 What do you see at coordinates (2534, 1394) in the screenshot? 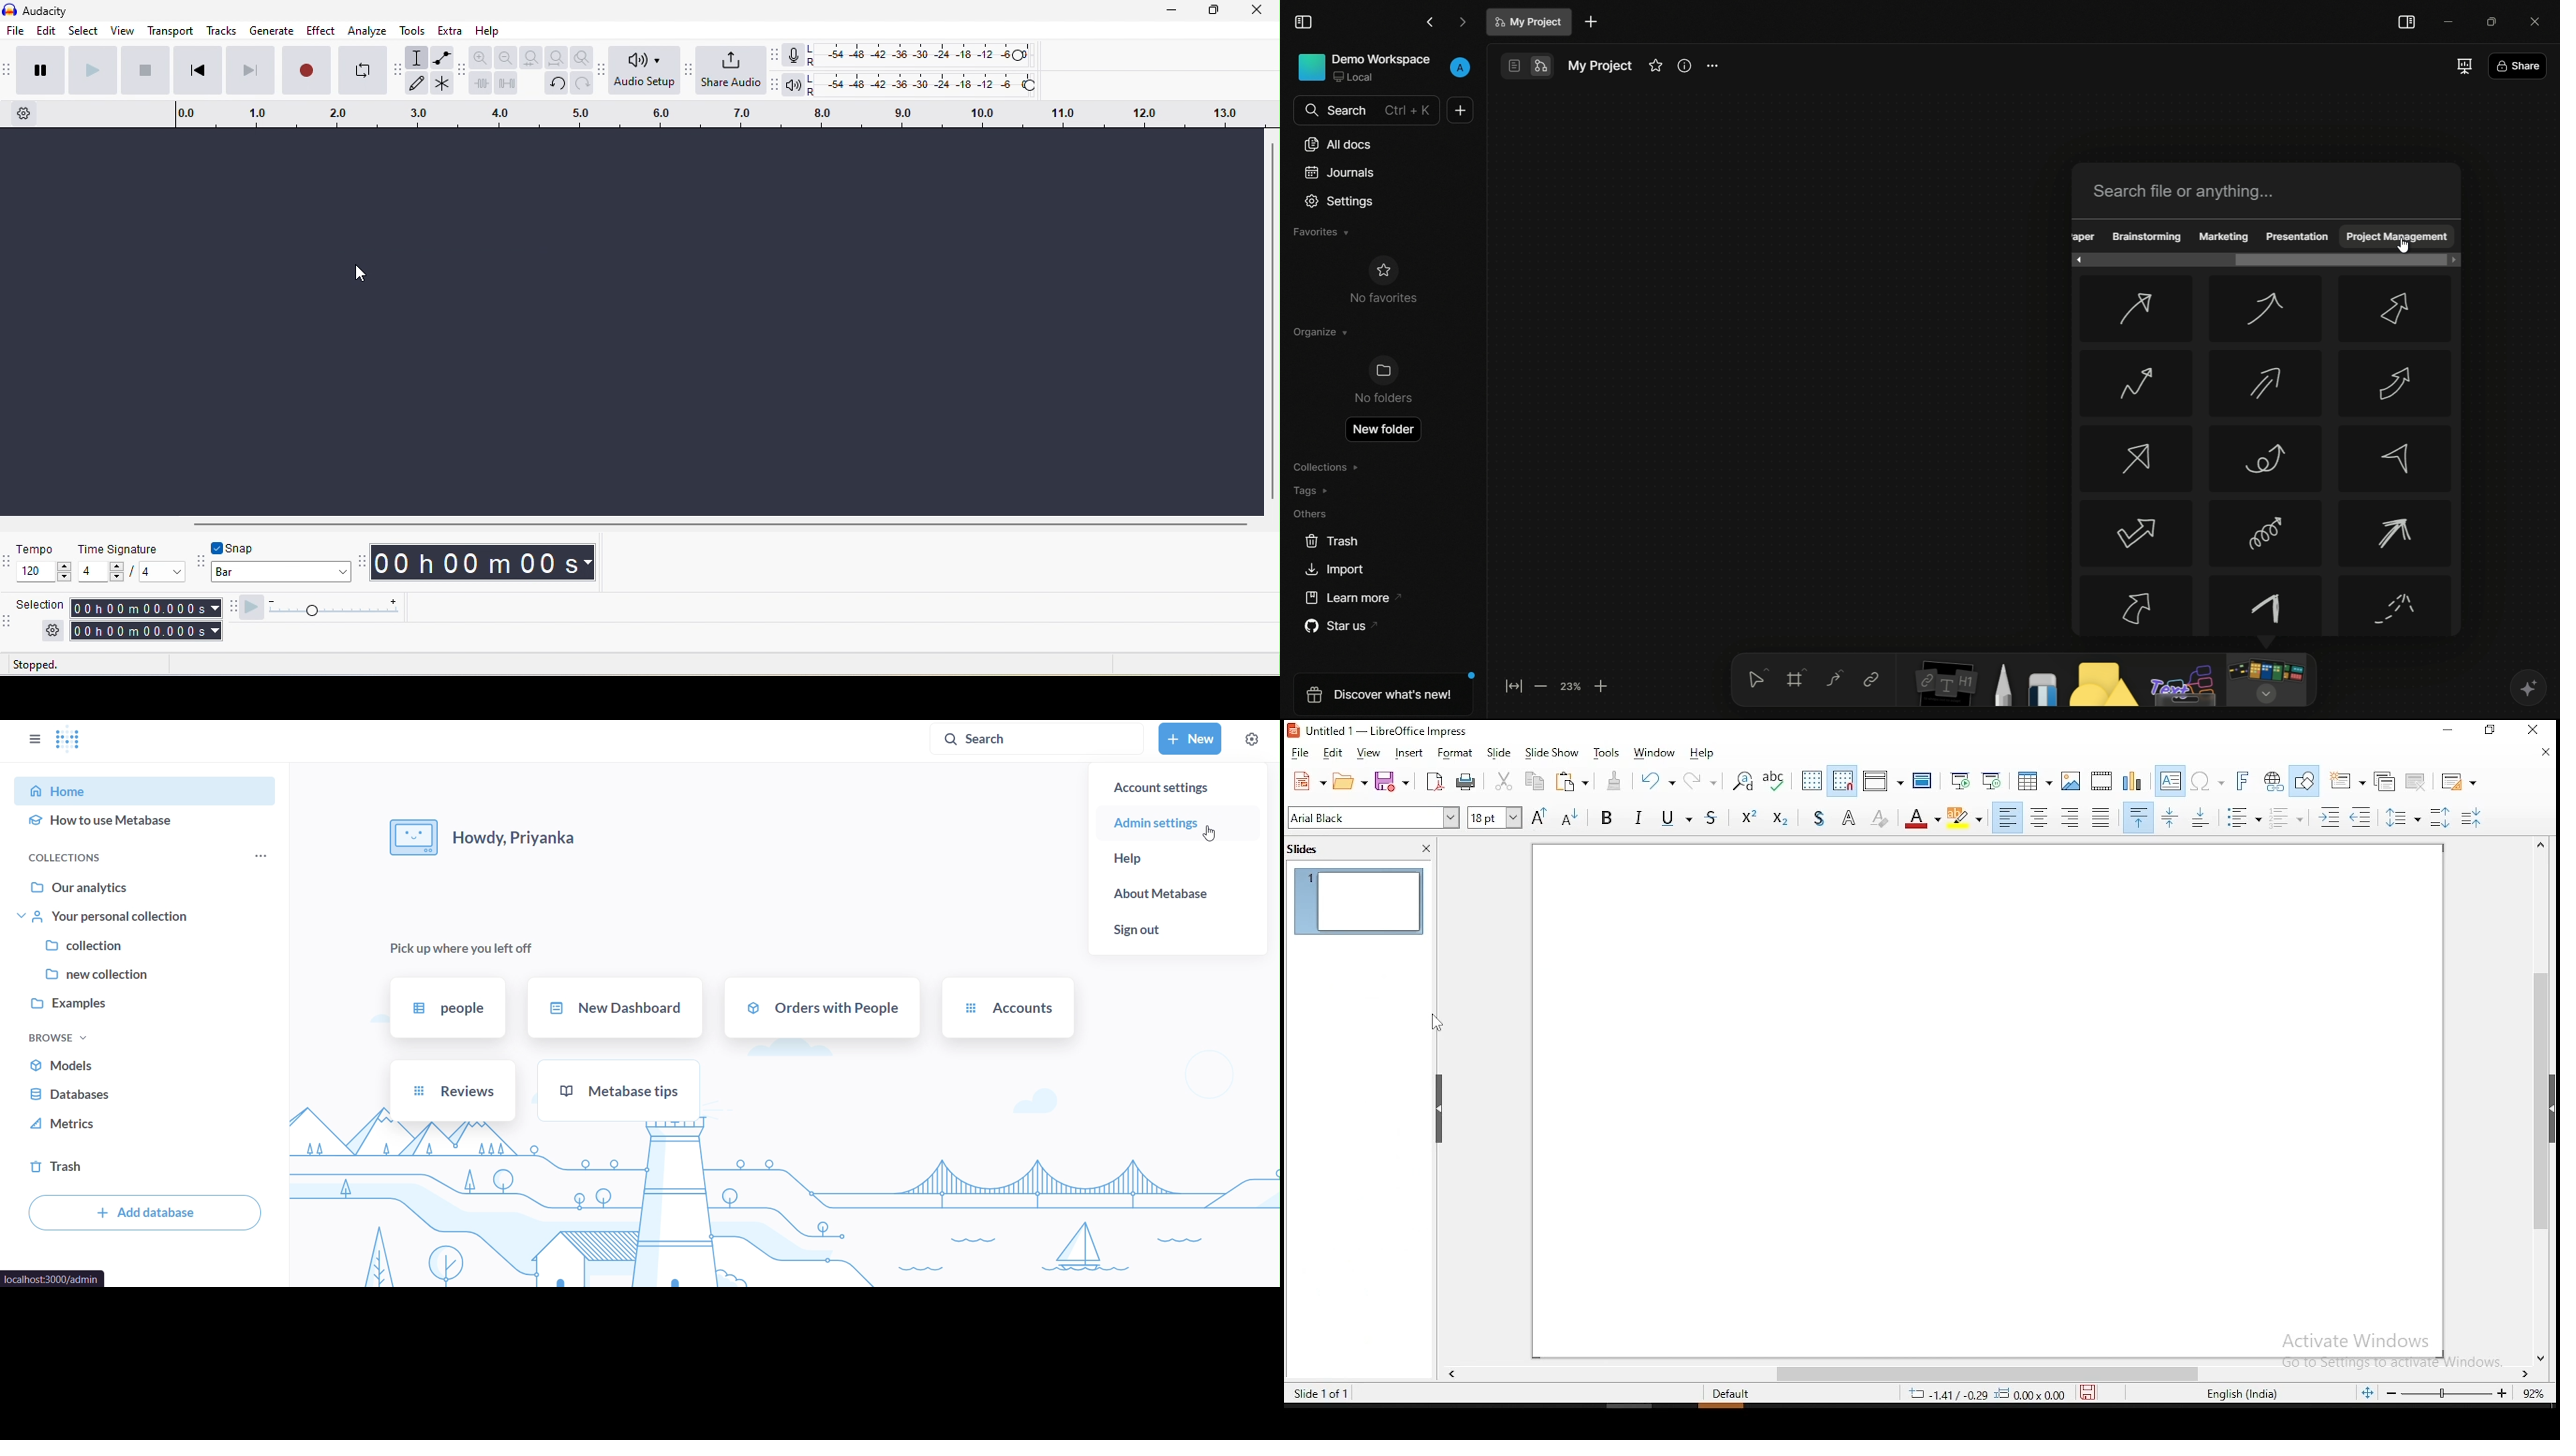
I see `zoom level` at bounding box center [2534, 1394].